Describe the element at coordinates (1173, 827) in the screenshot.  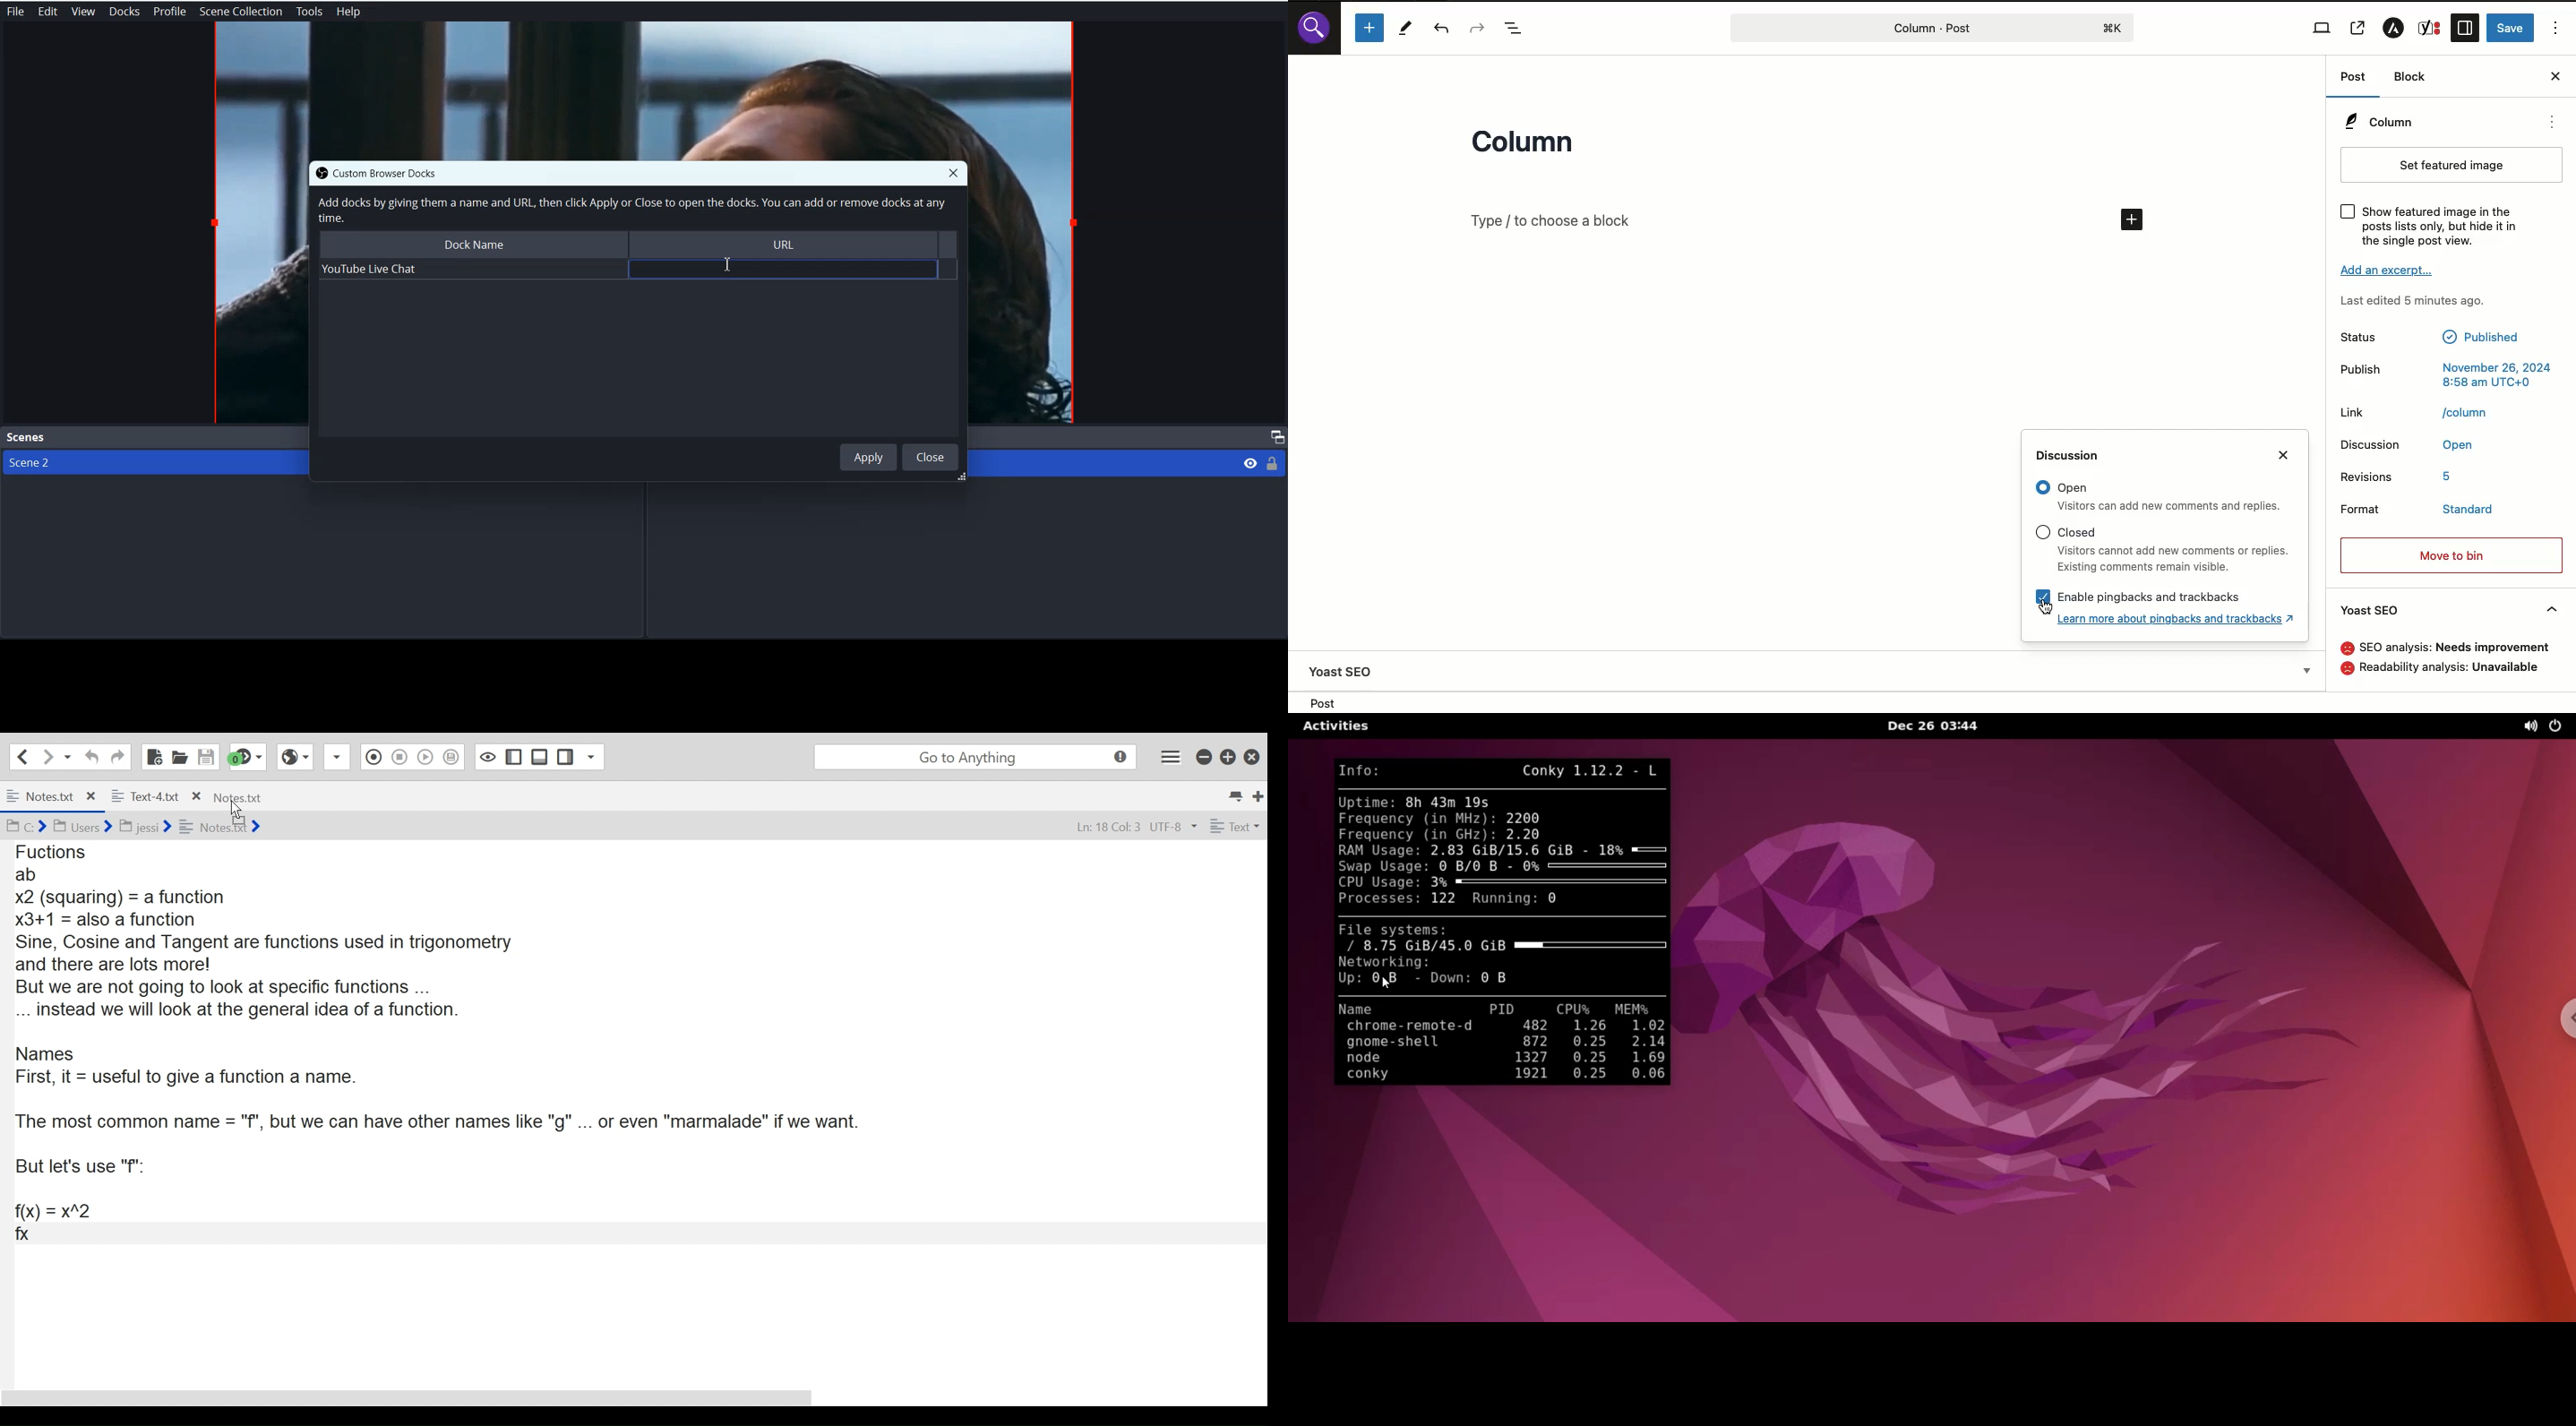
I see `utf-8` at that location.